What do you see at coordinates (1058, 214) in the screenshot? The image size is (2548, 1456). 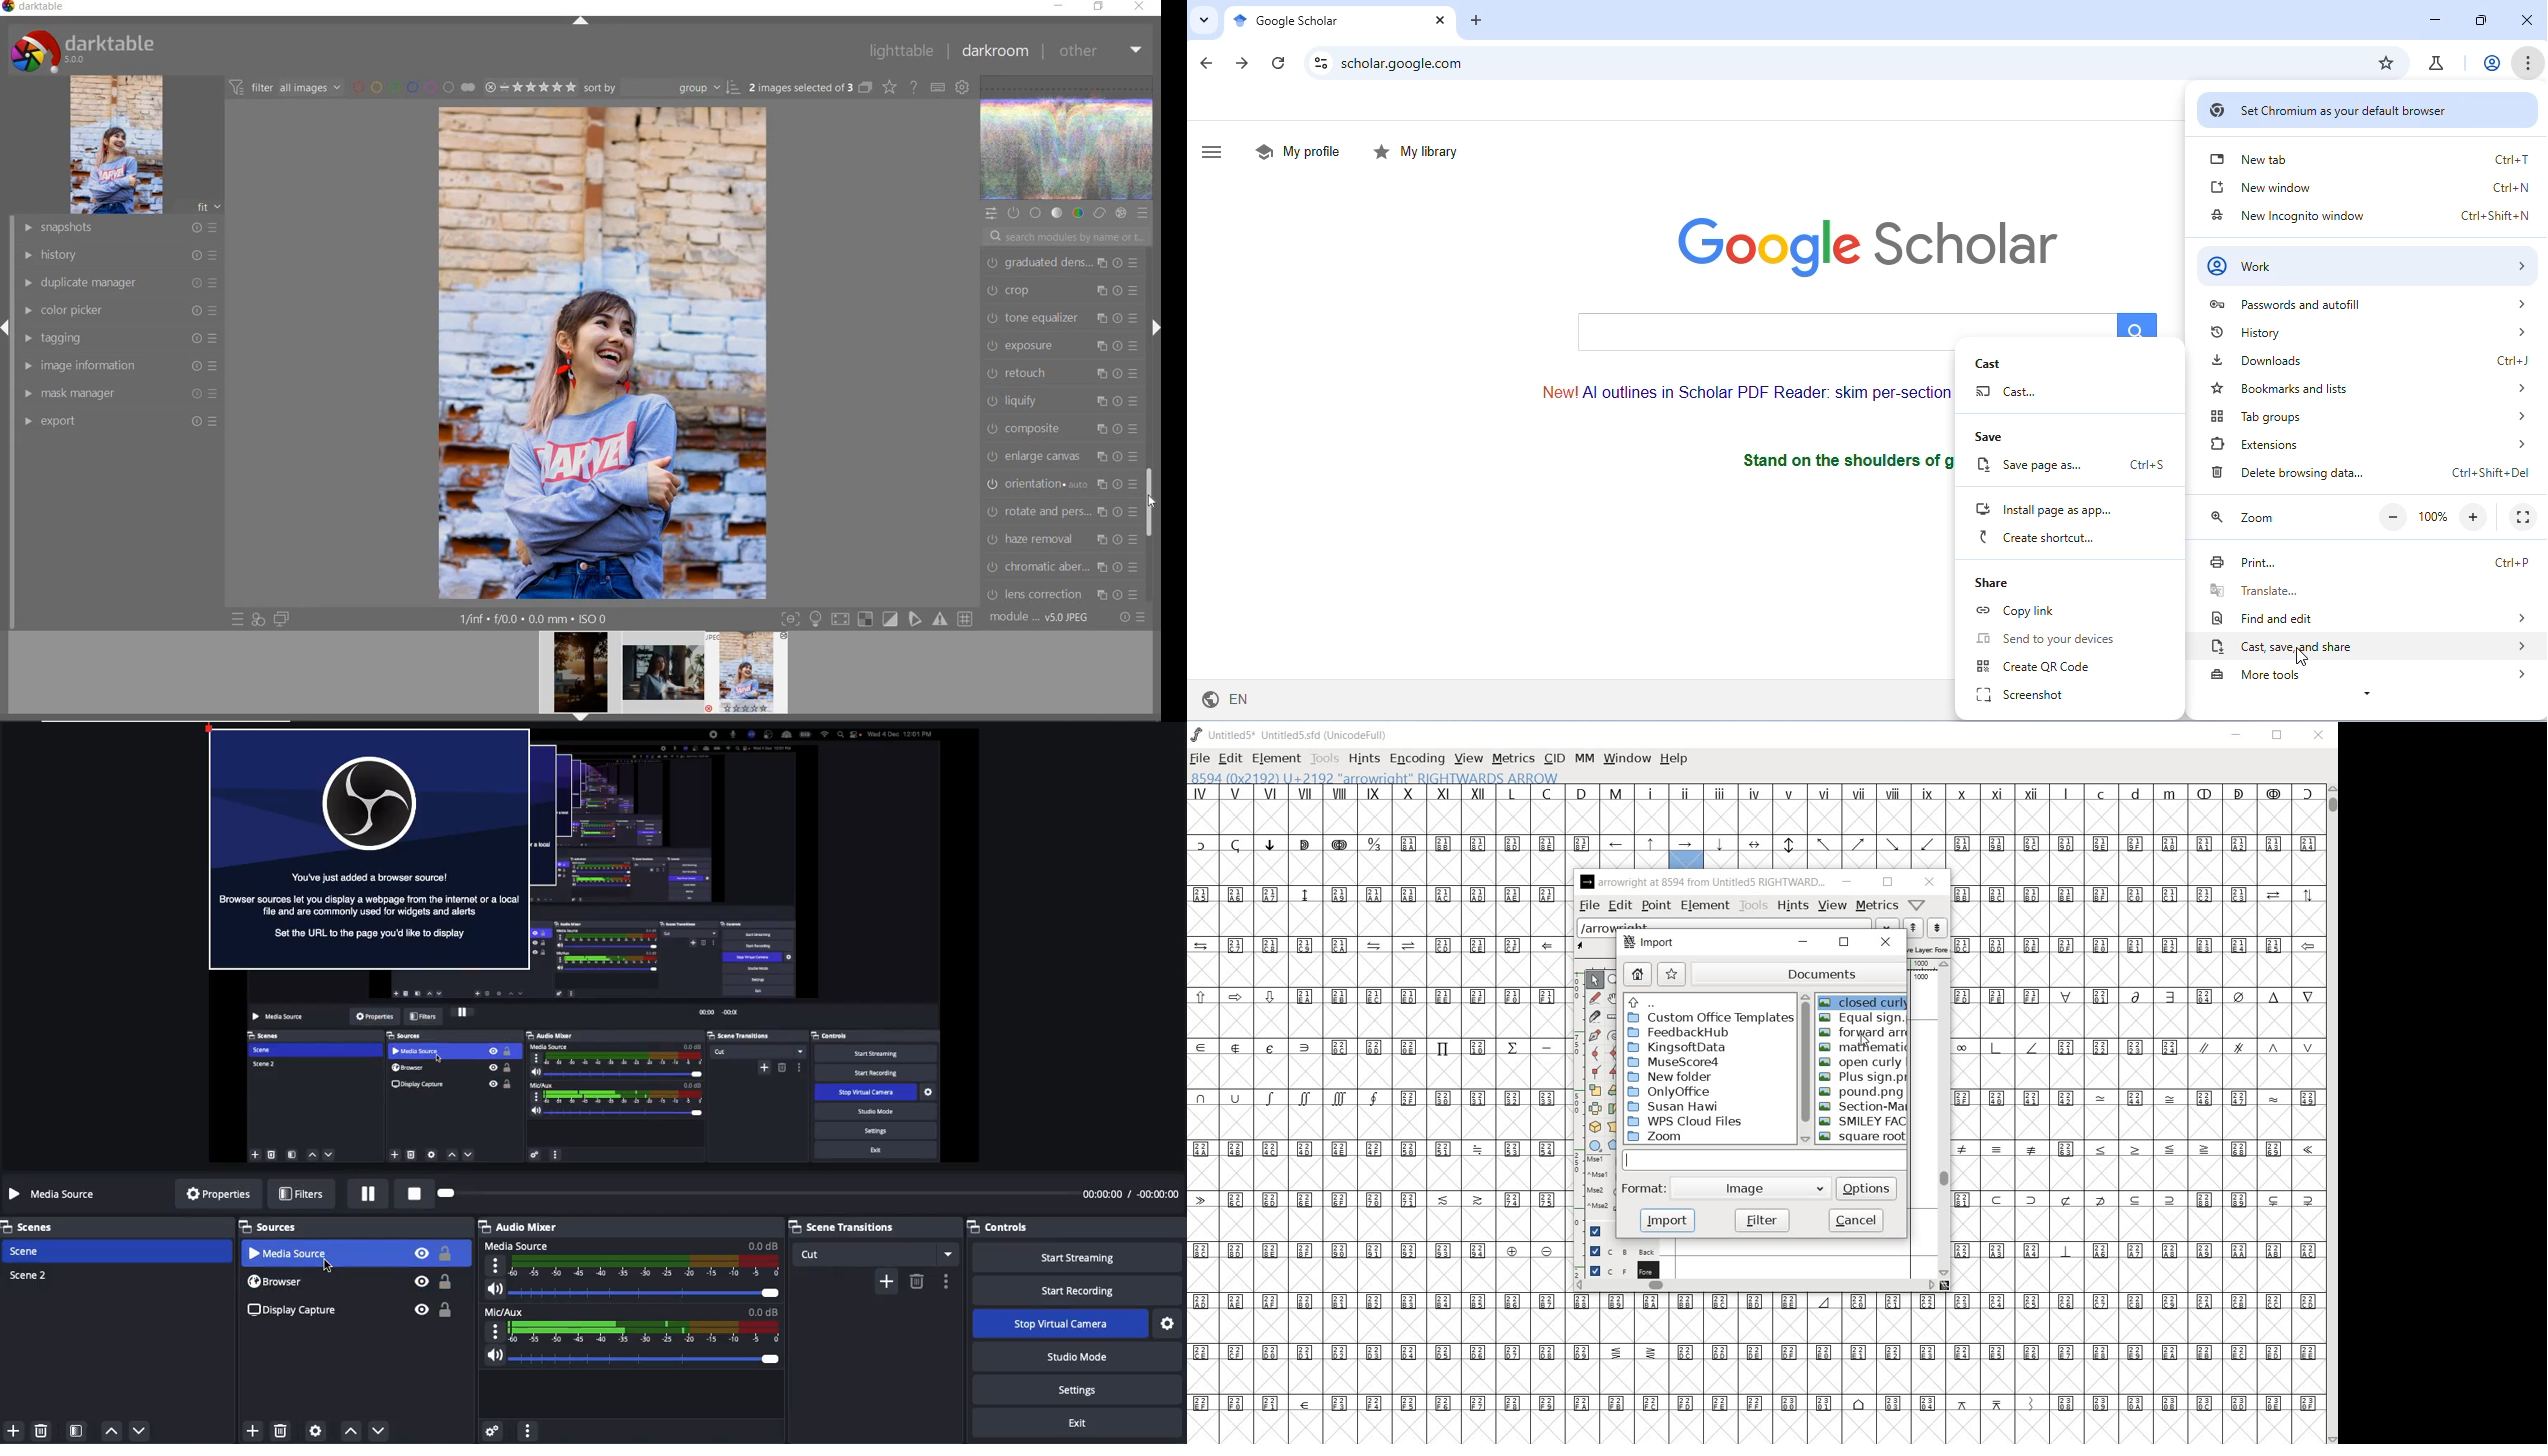 I see `tone` at bounding box center [1058, 214].